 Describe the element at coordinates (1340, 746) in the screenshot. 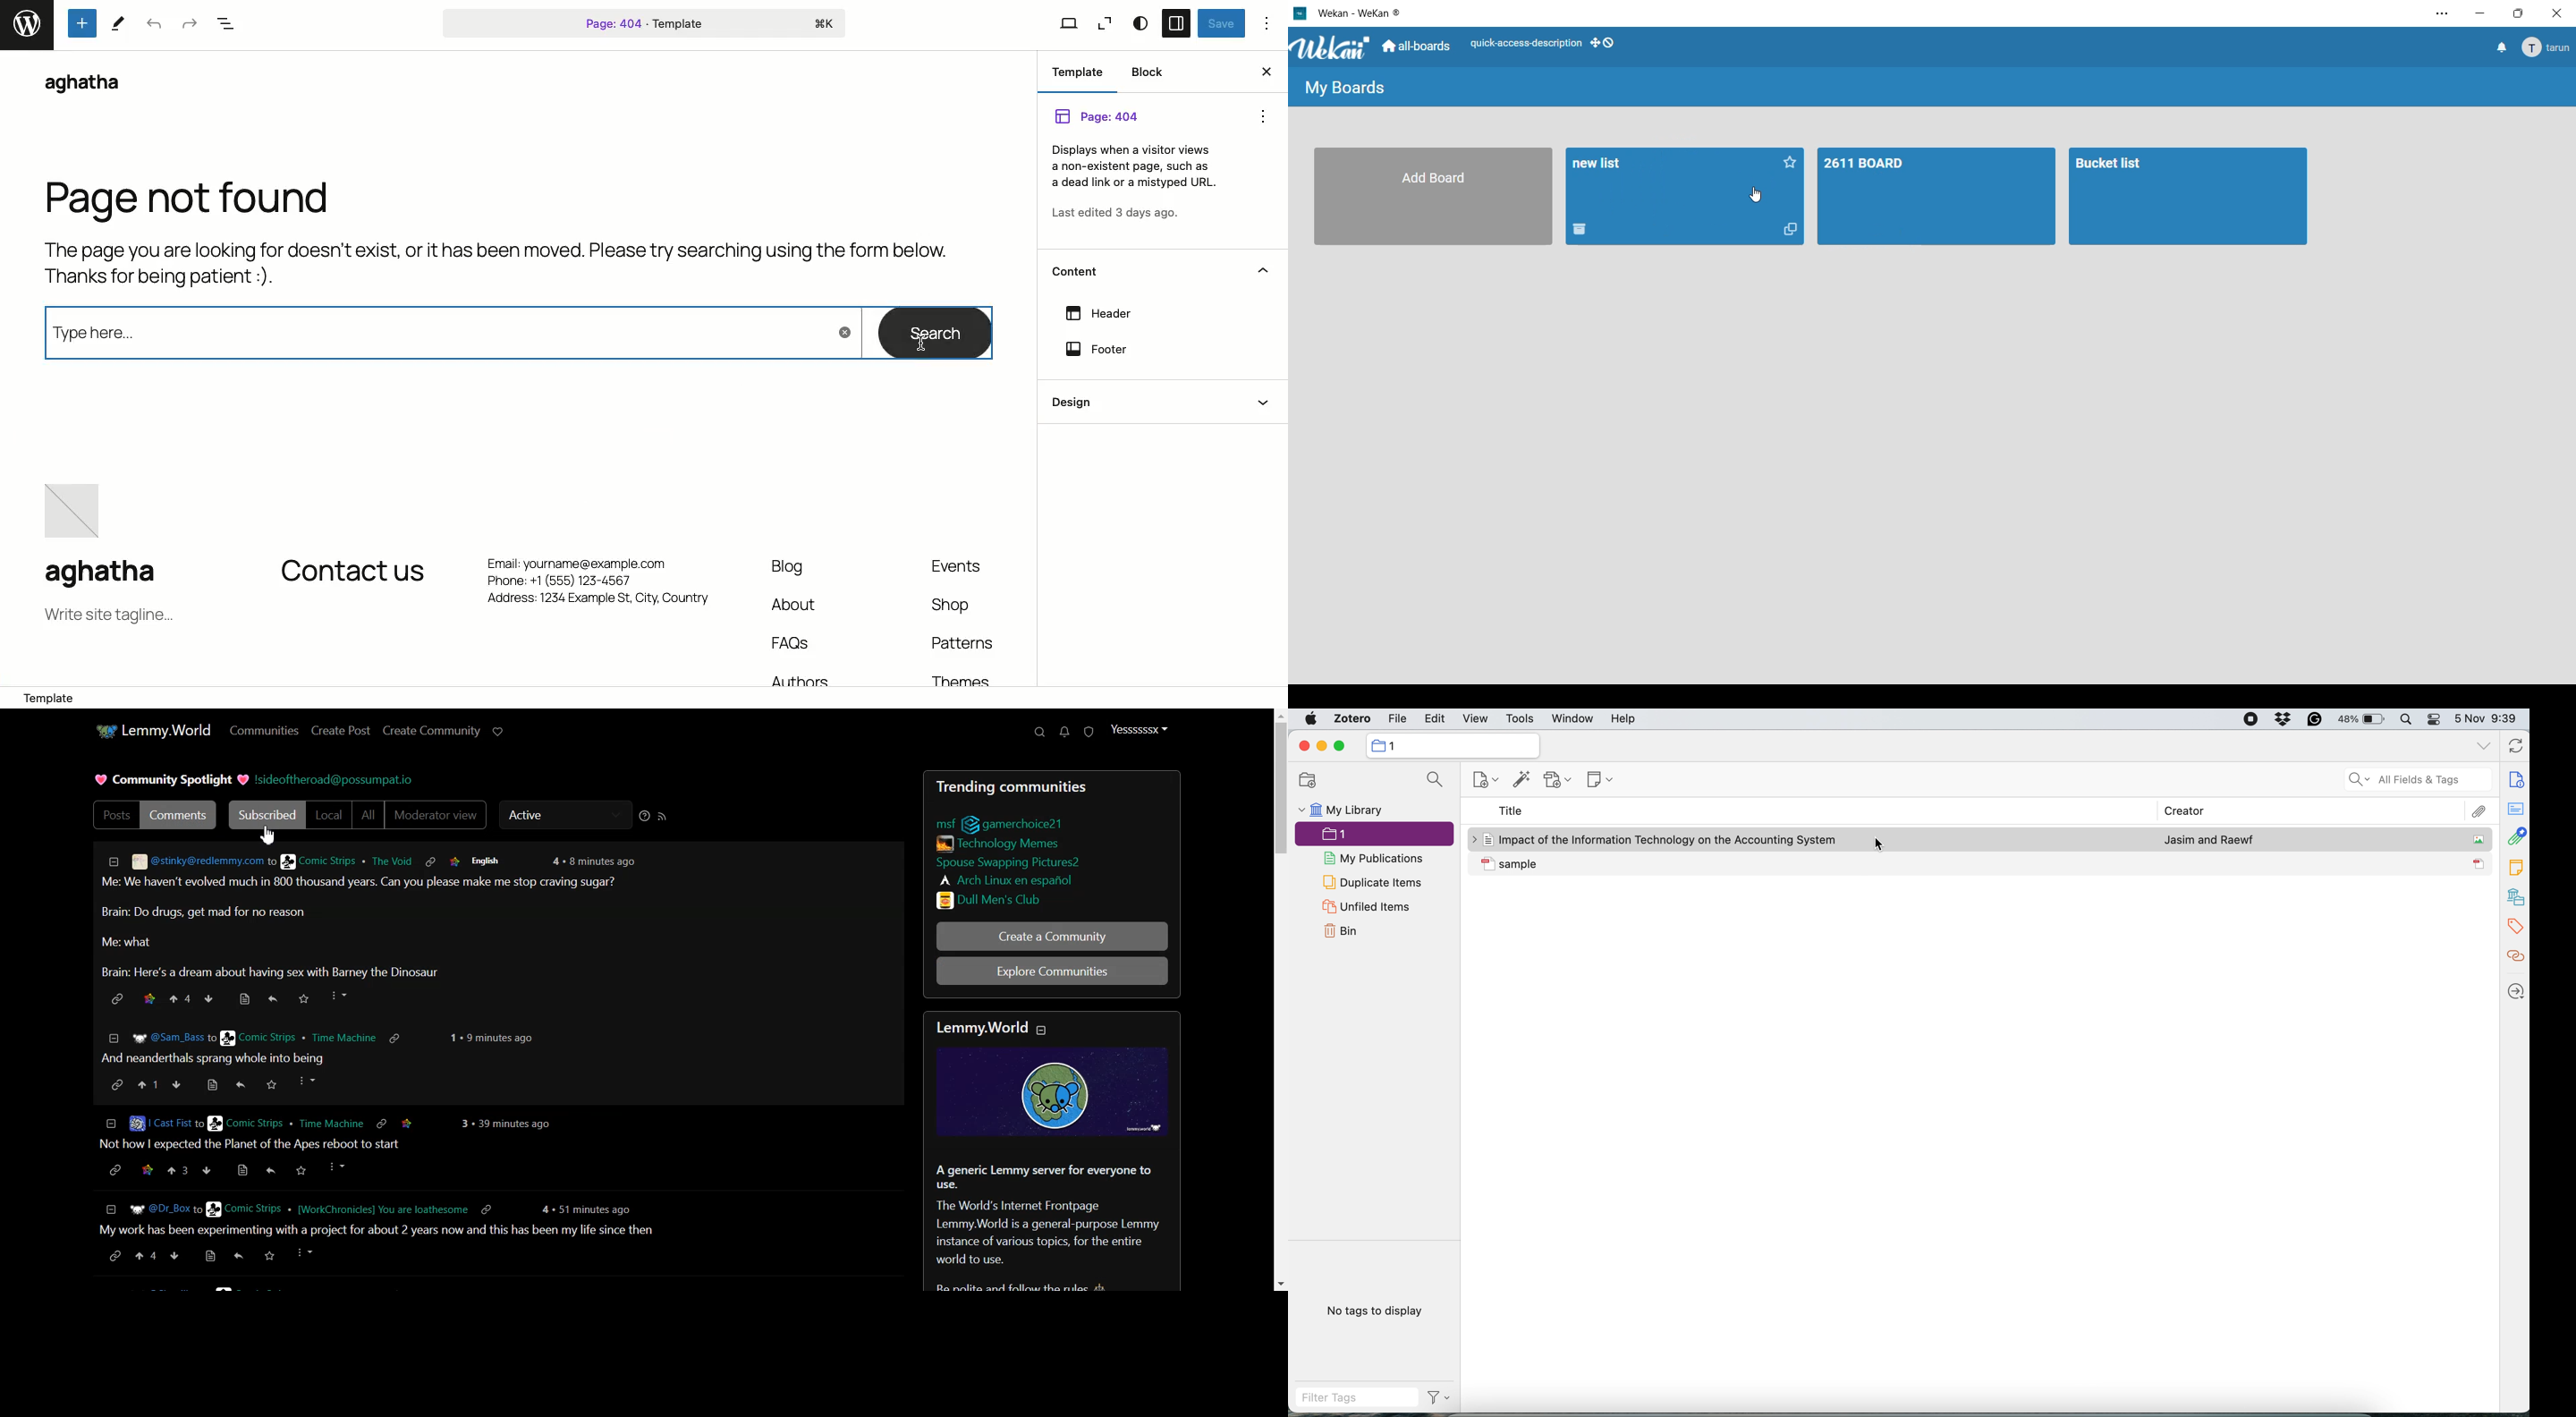

I see `maximise` at that location.